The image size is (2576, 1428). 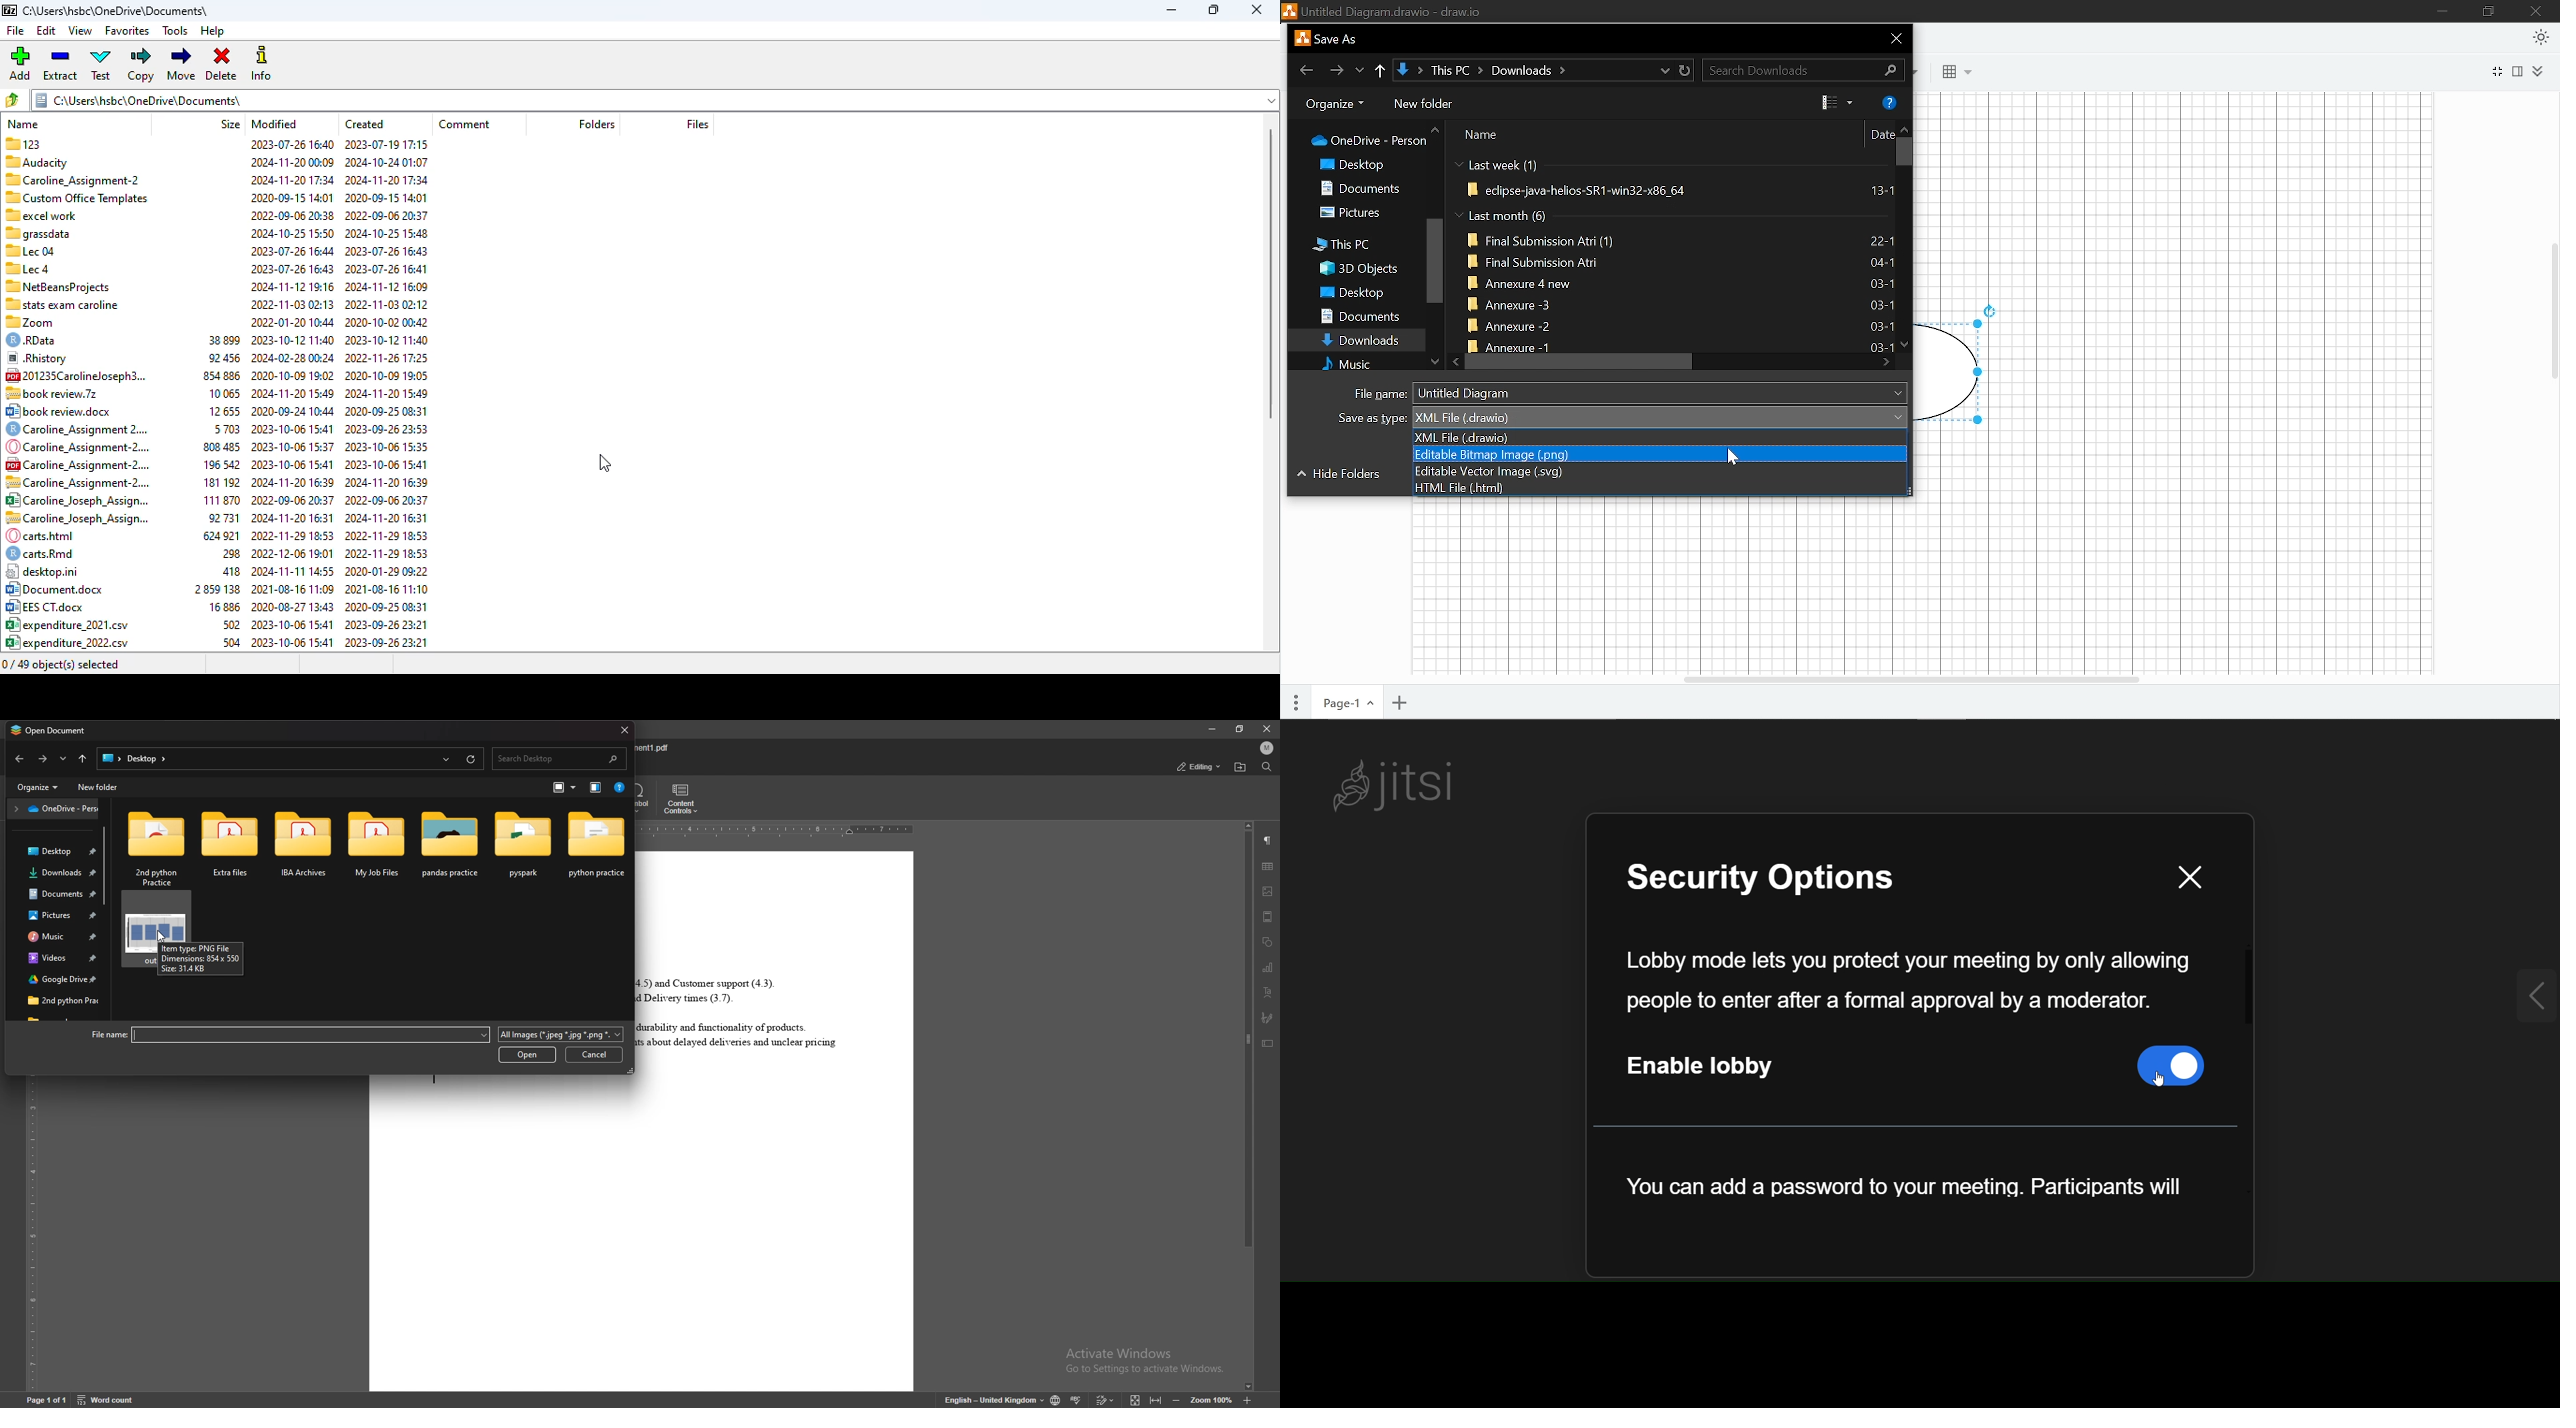 What do you see at coordinates (1365, 165) in the screenshot?
I see `Desktop` at bounding box center [1365, 165].